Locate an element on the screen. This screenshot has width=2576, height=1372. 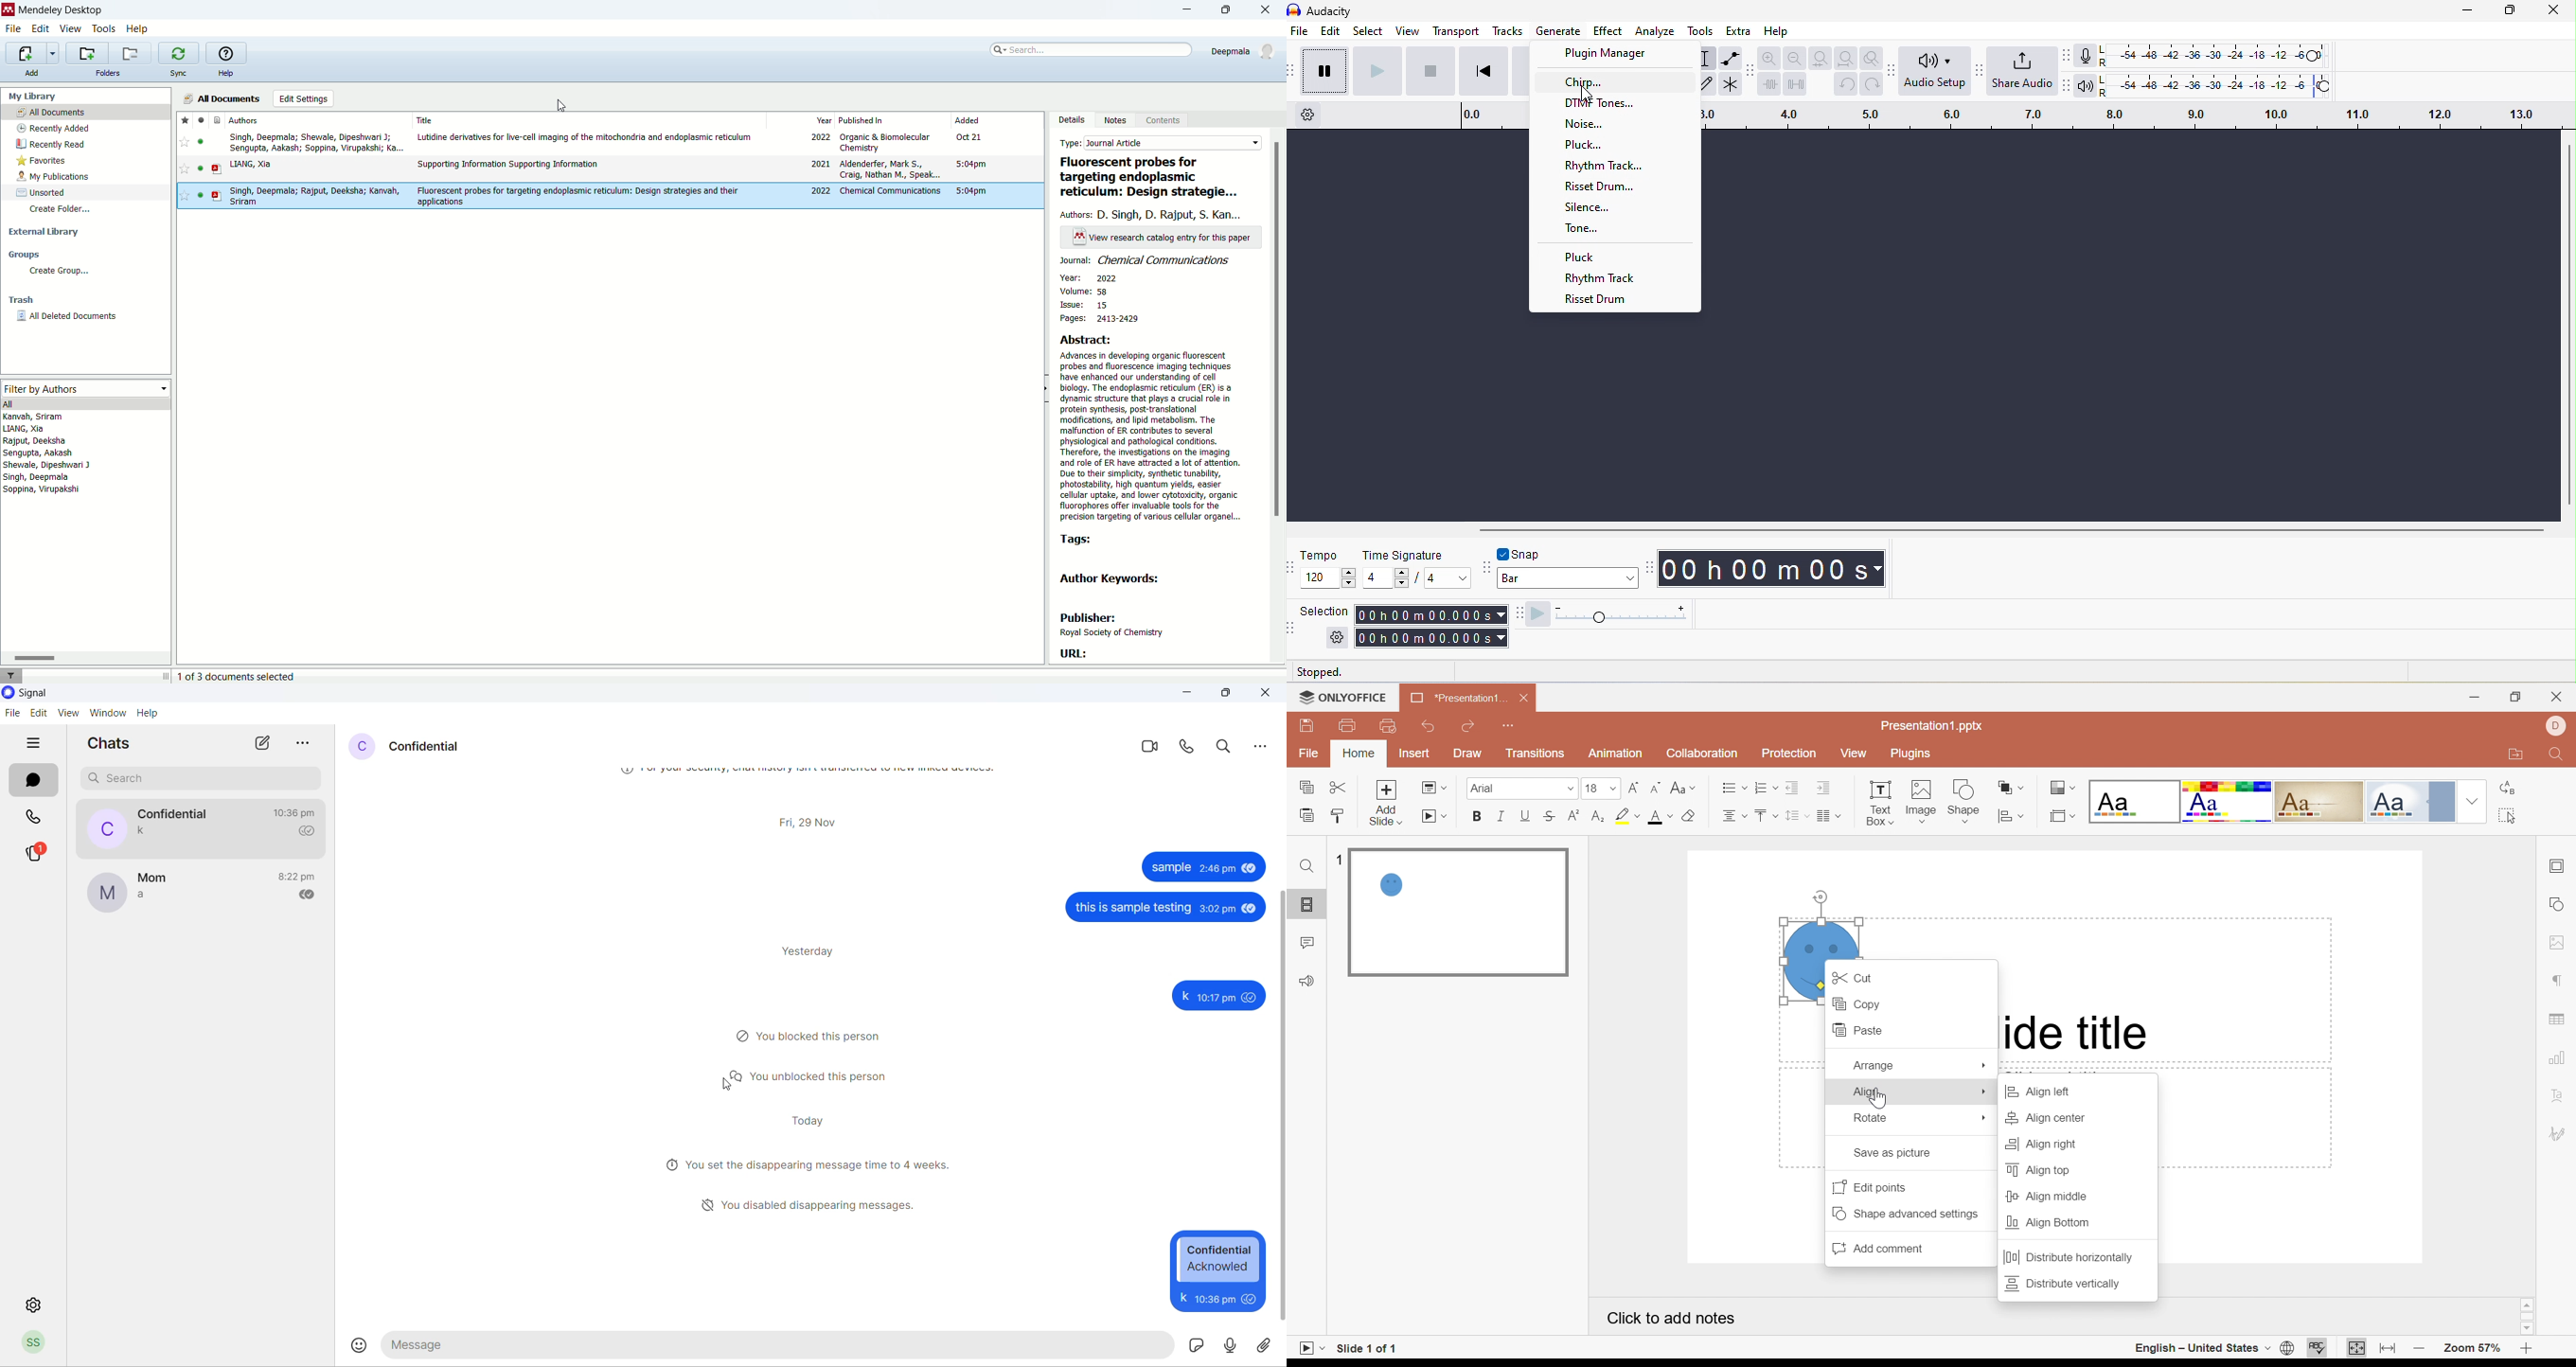
all deleted documents is located at coordinates (67, 316).